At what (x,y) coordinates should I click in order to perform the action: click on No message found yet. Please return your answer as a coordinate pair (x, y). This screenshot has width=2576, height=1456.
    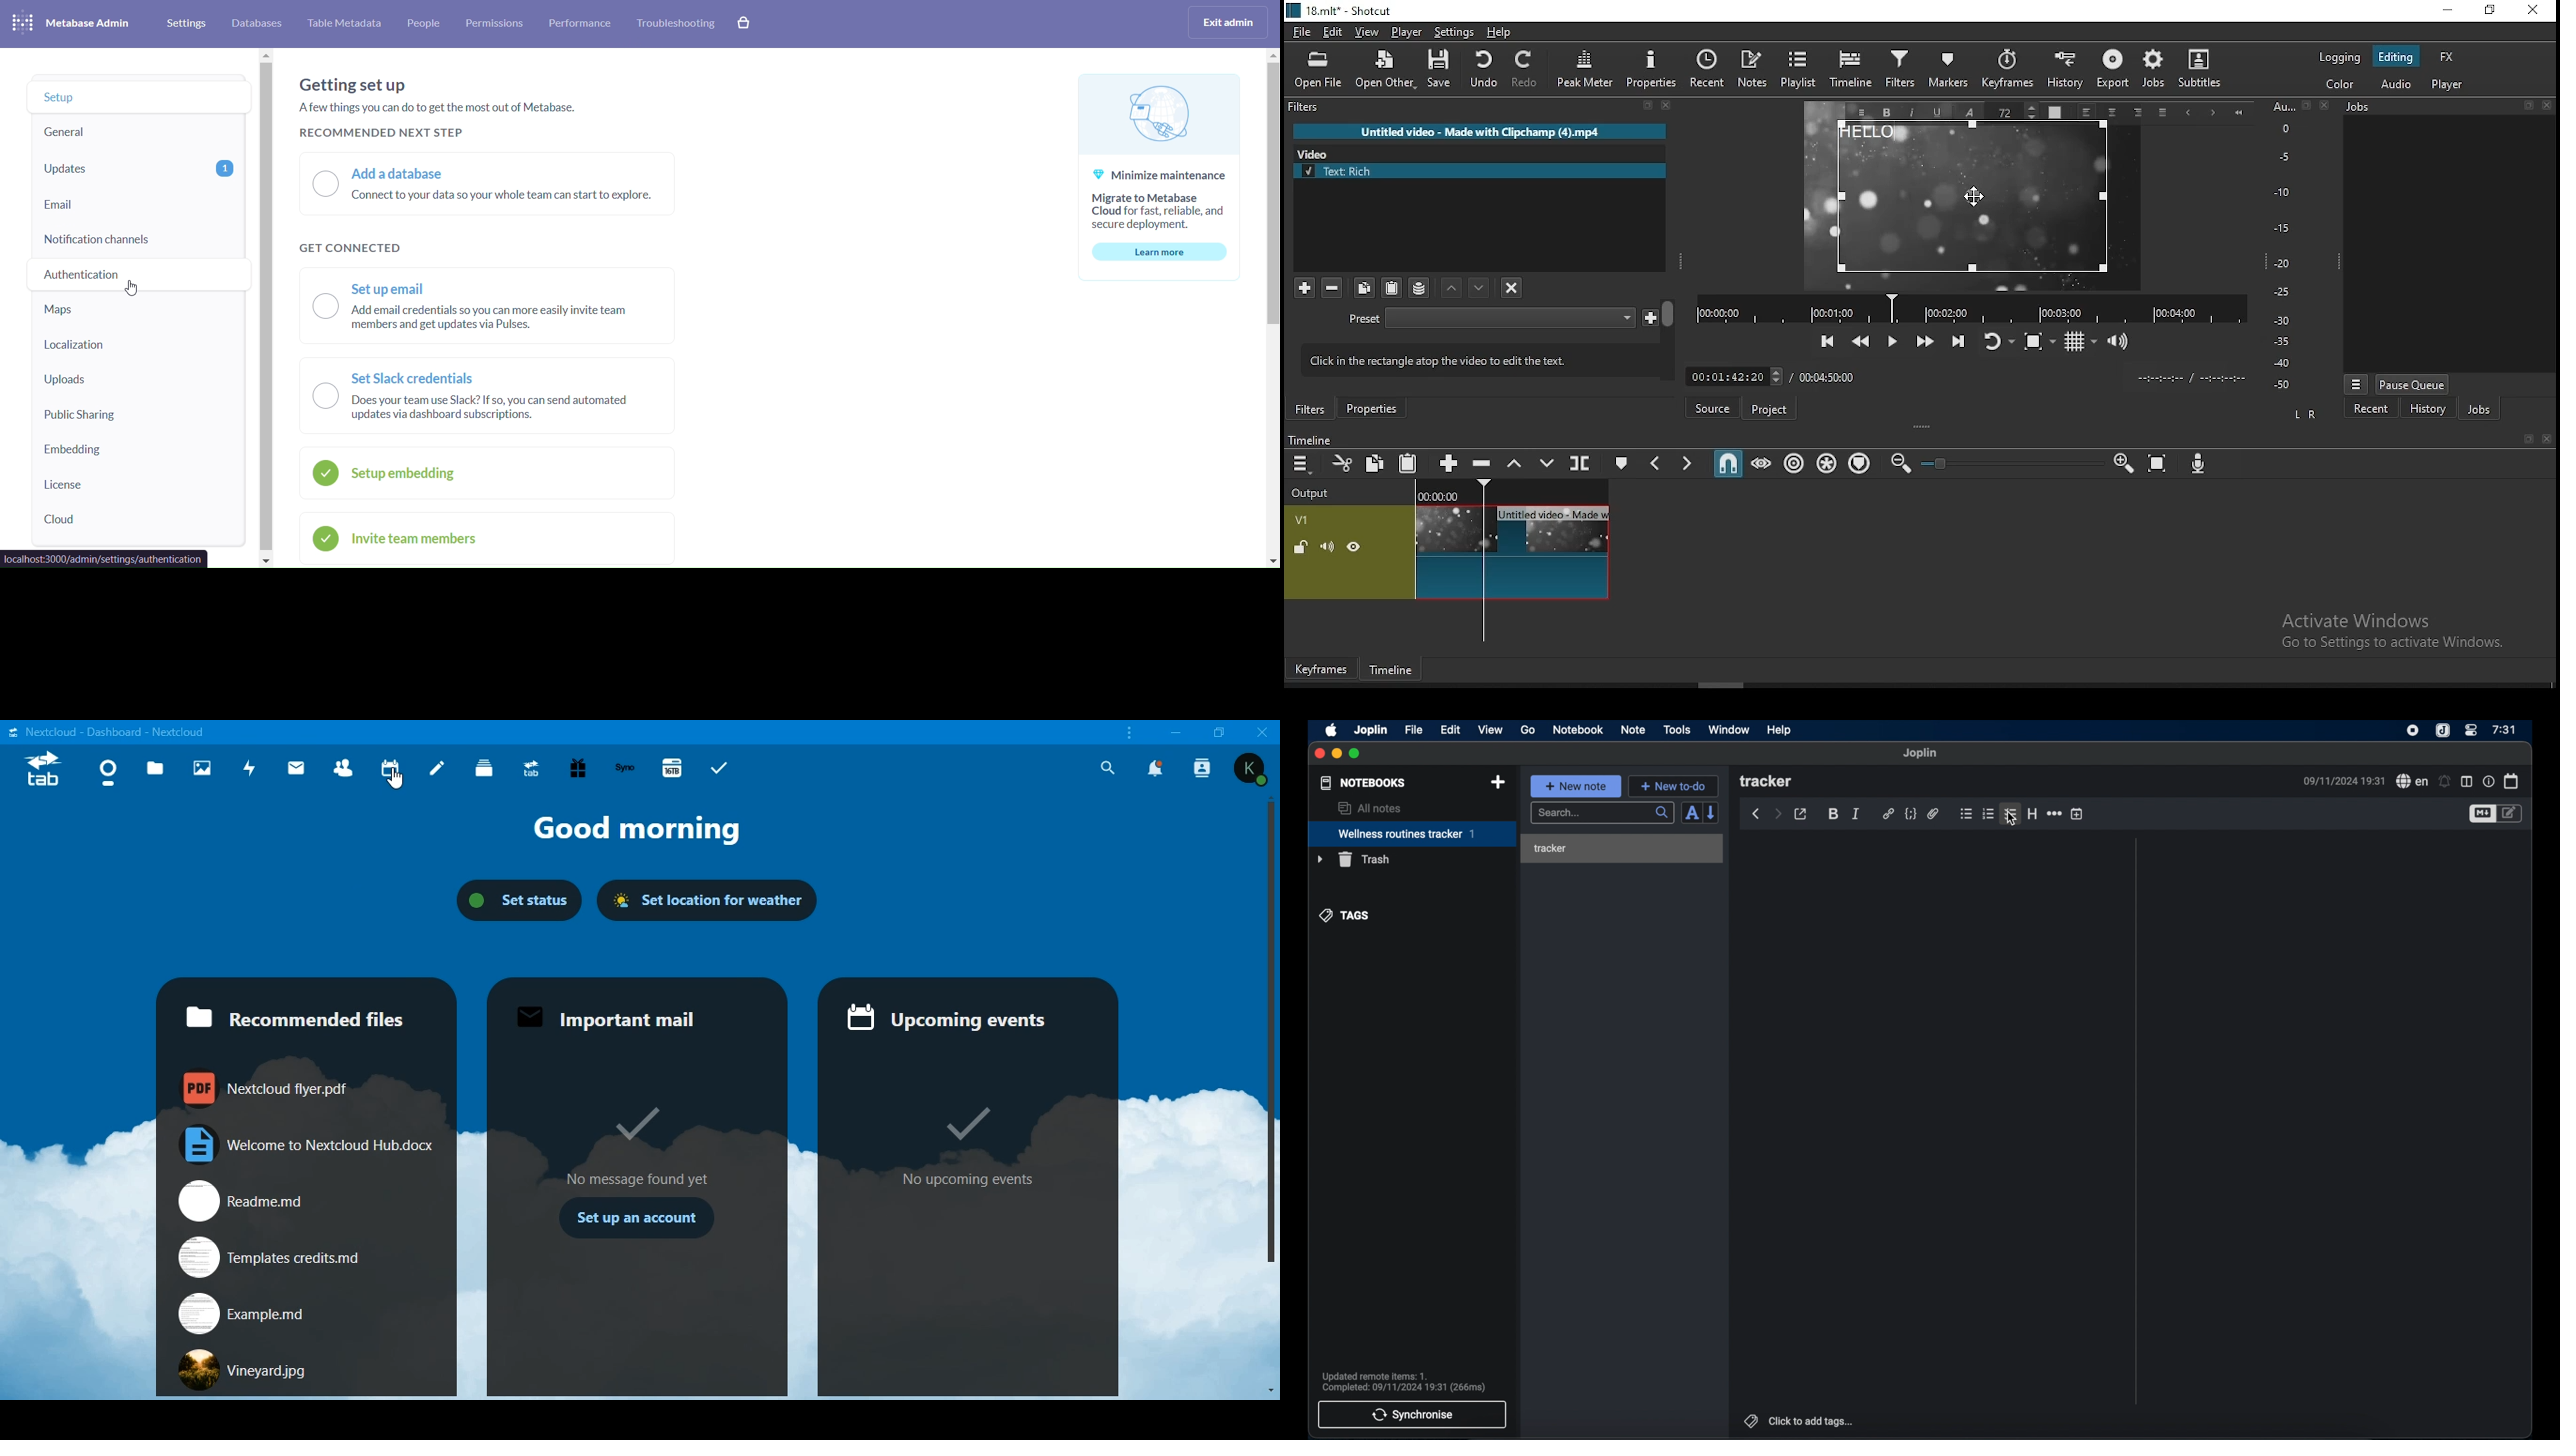
    Looking at the image, I should click on (639, 1179).